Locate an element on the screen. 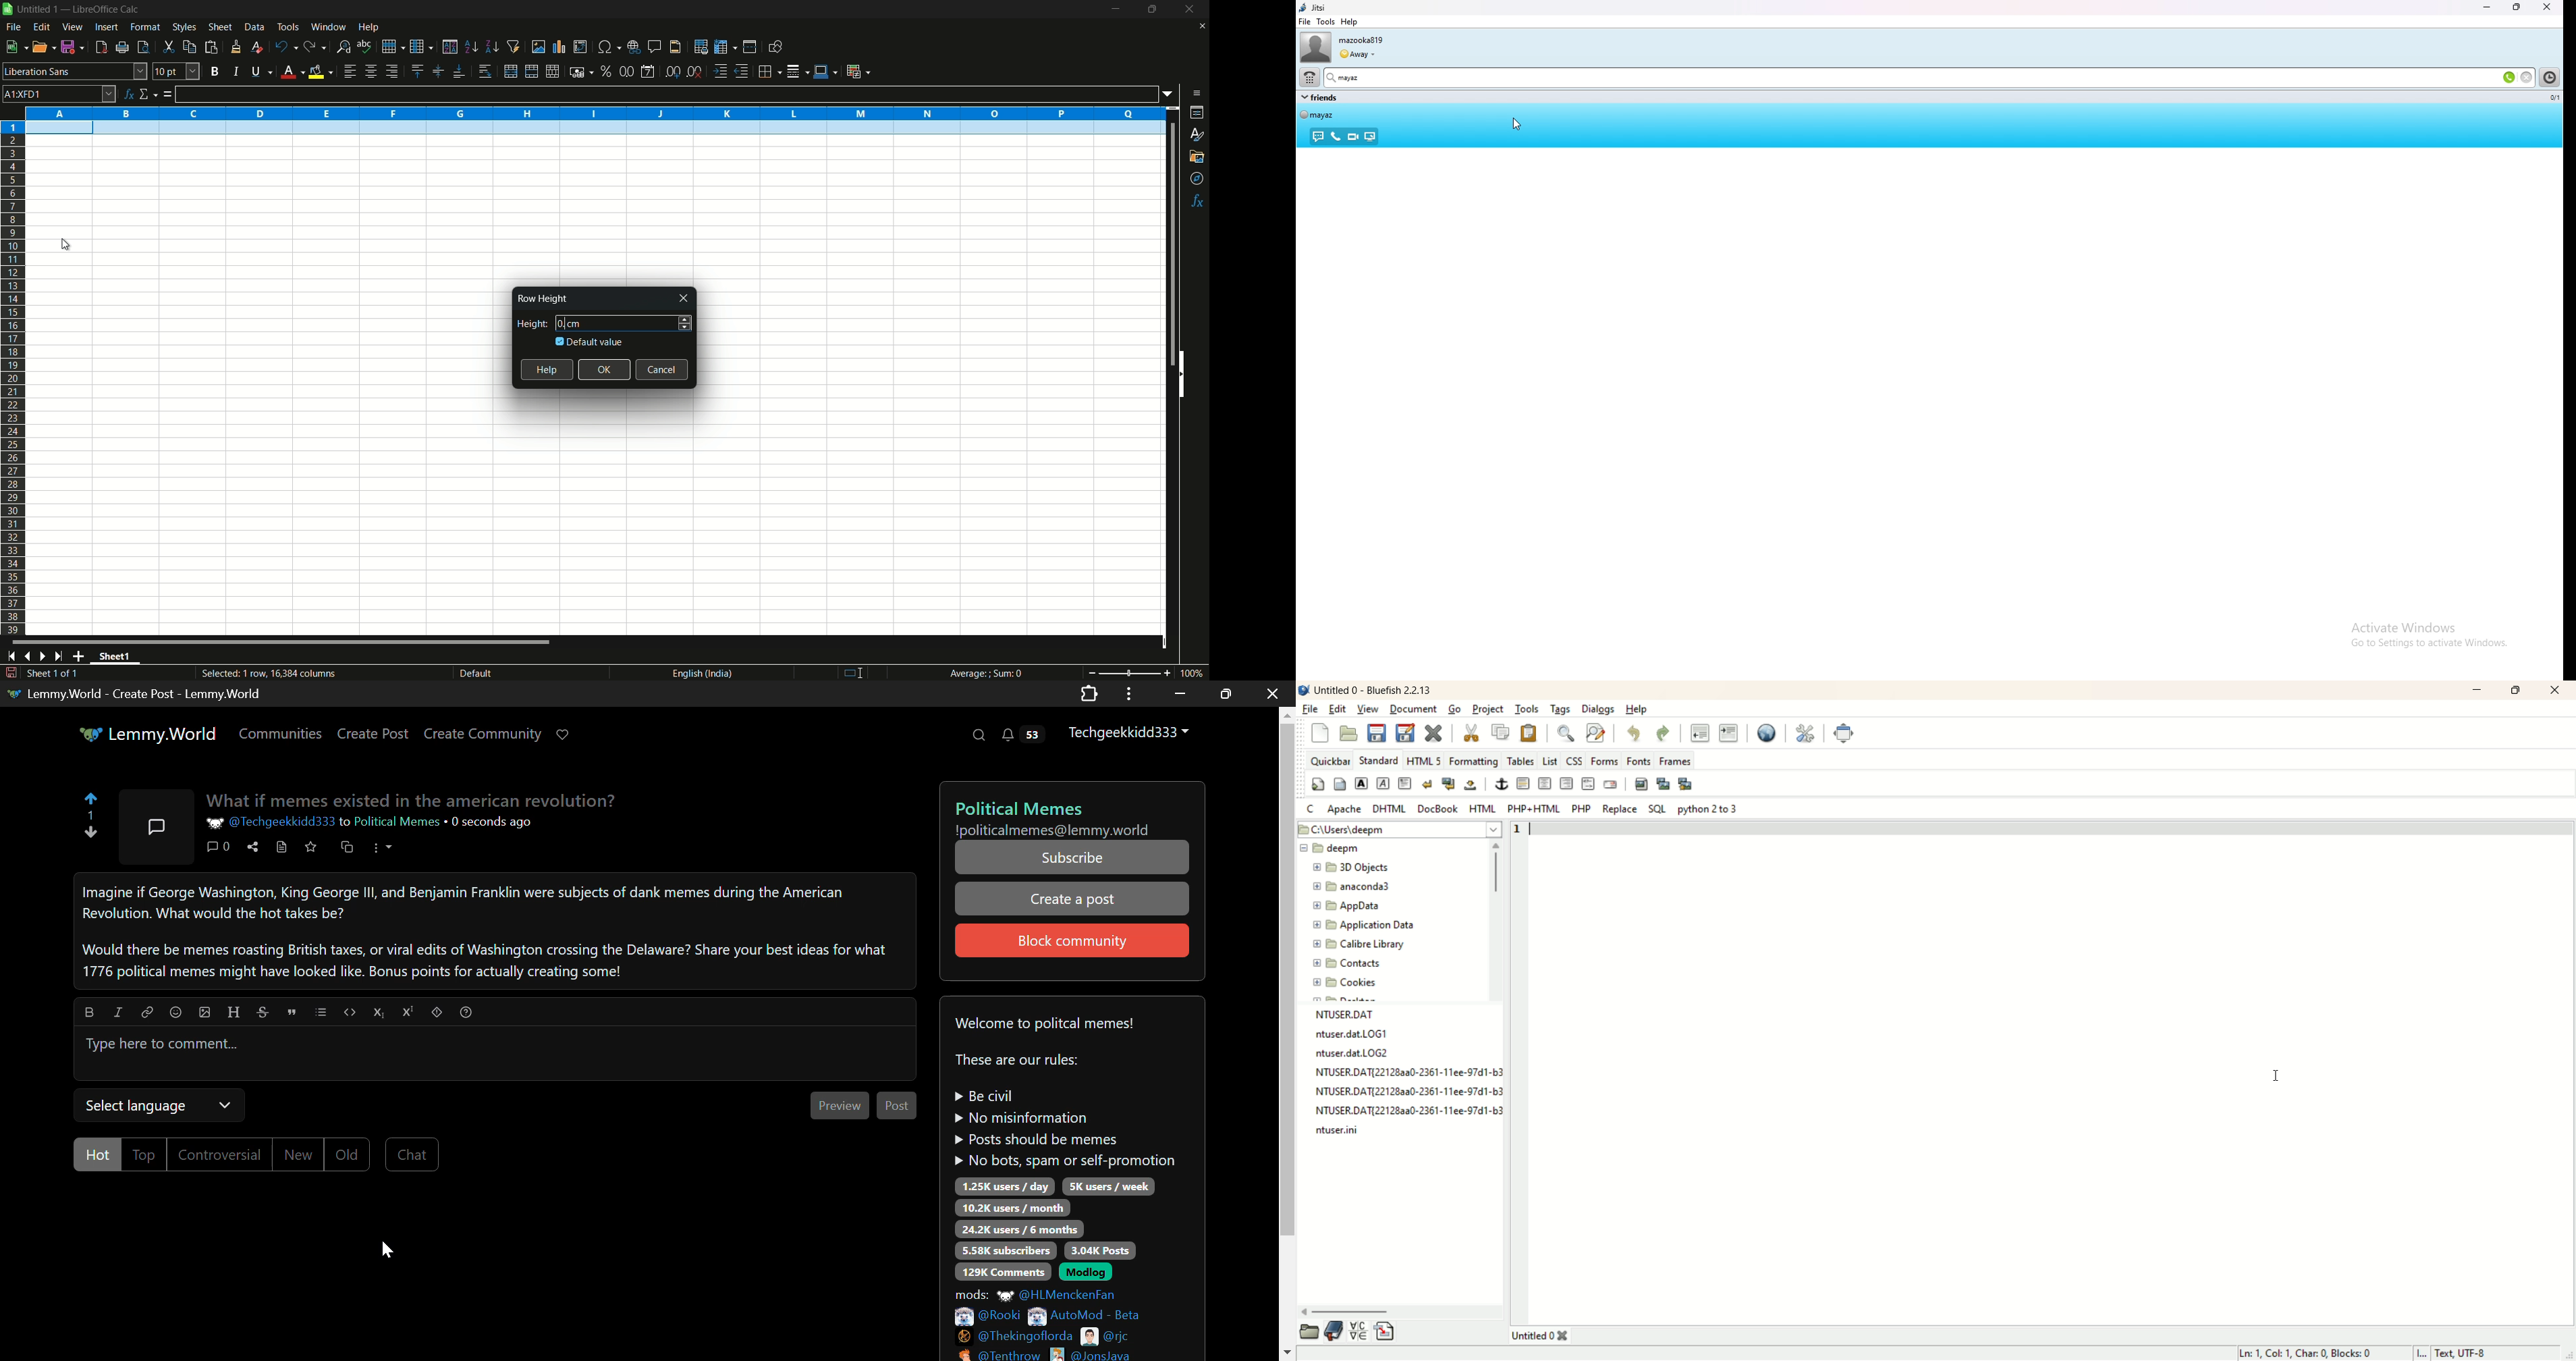  apache is located at coordinates (1346, 809).